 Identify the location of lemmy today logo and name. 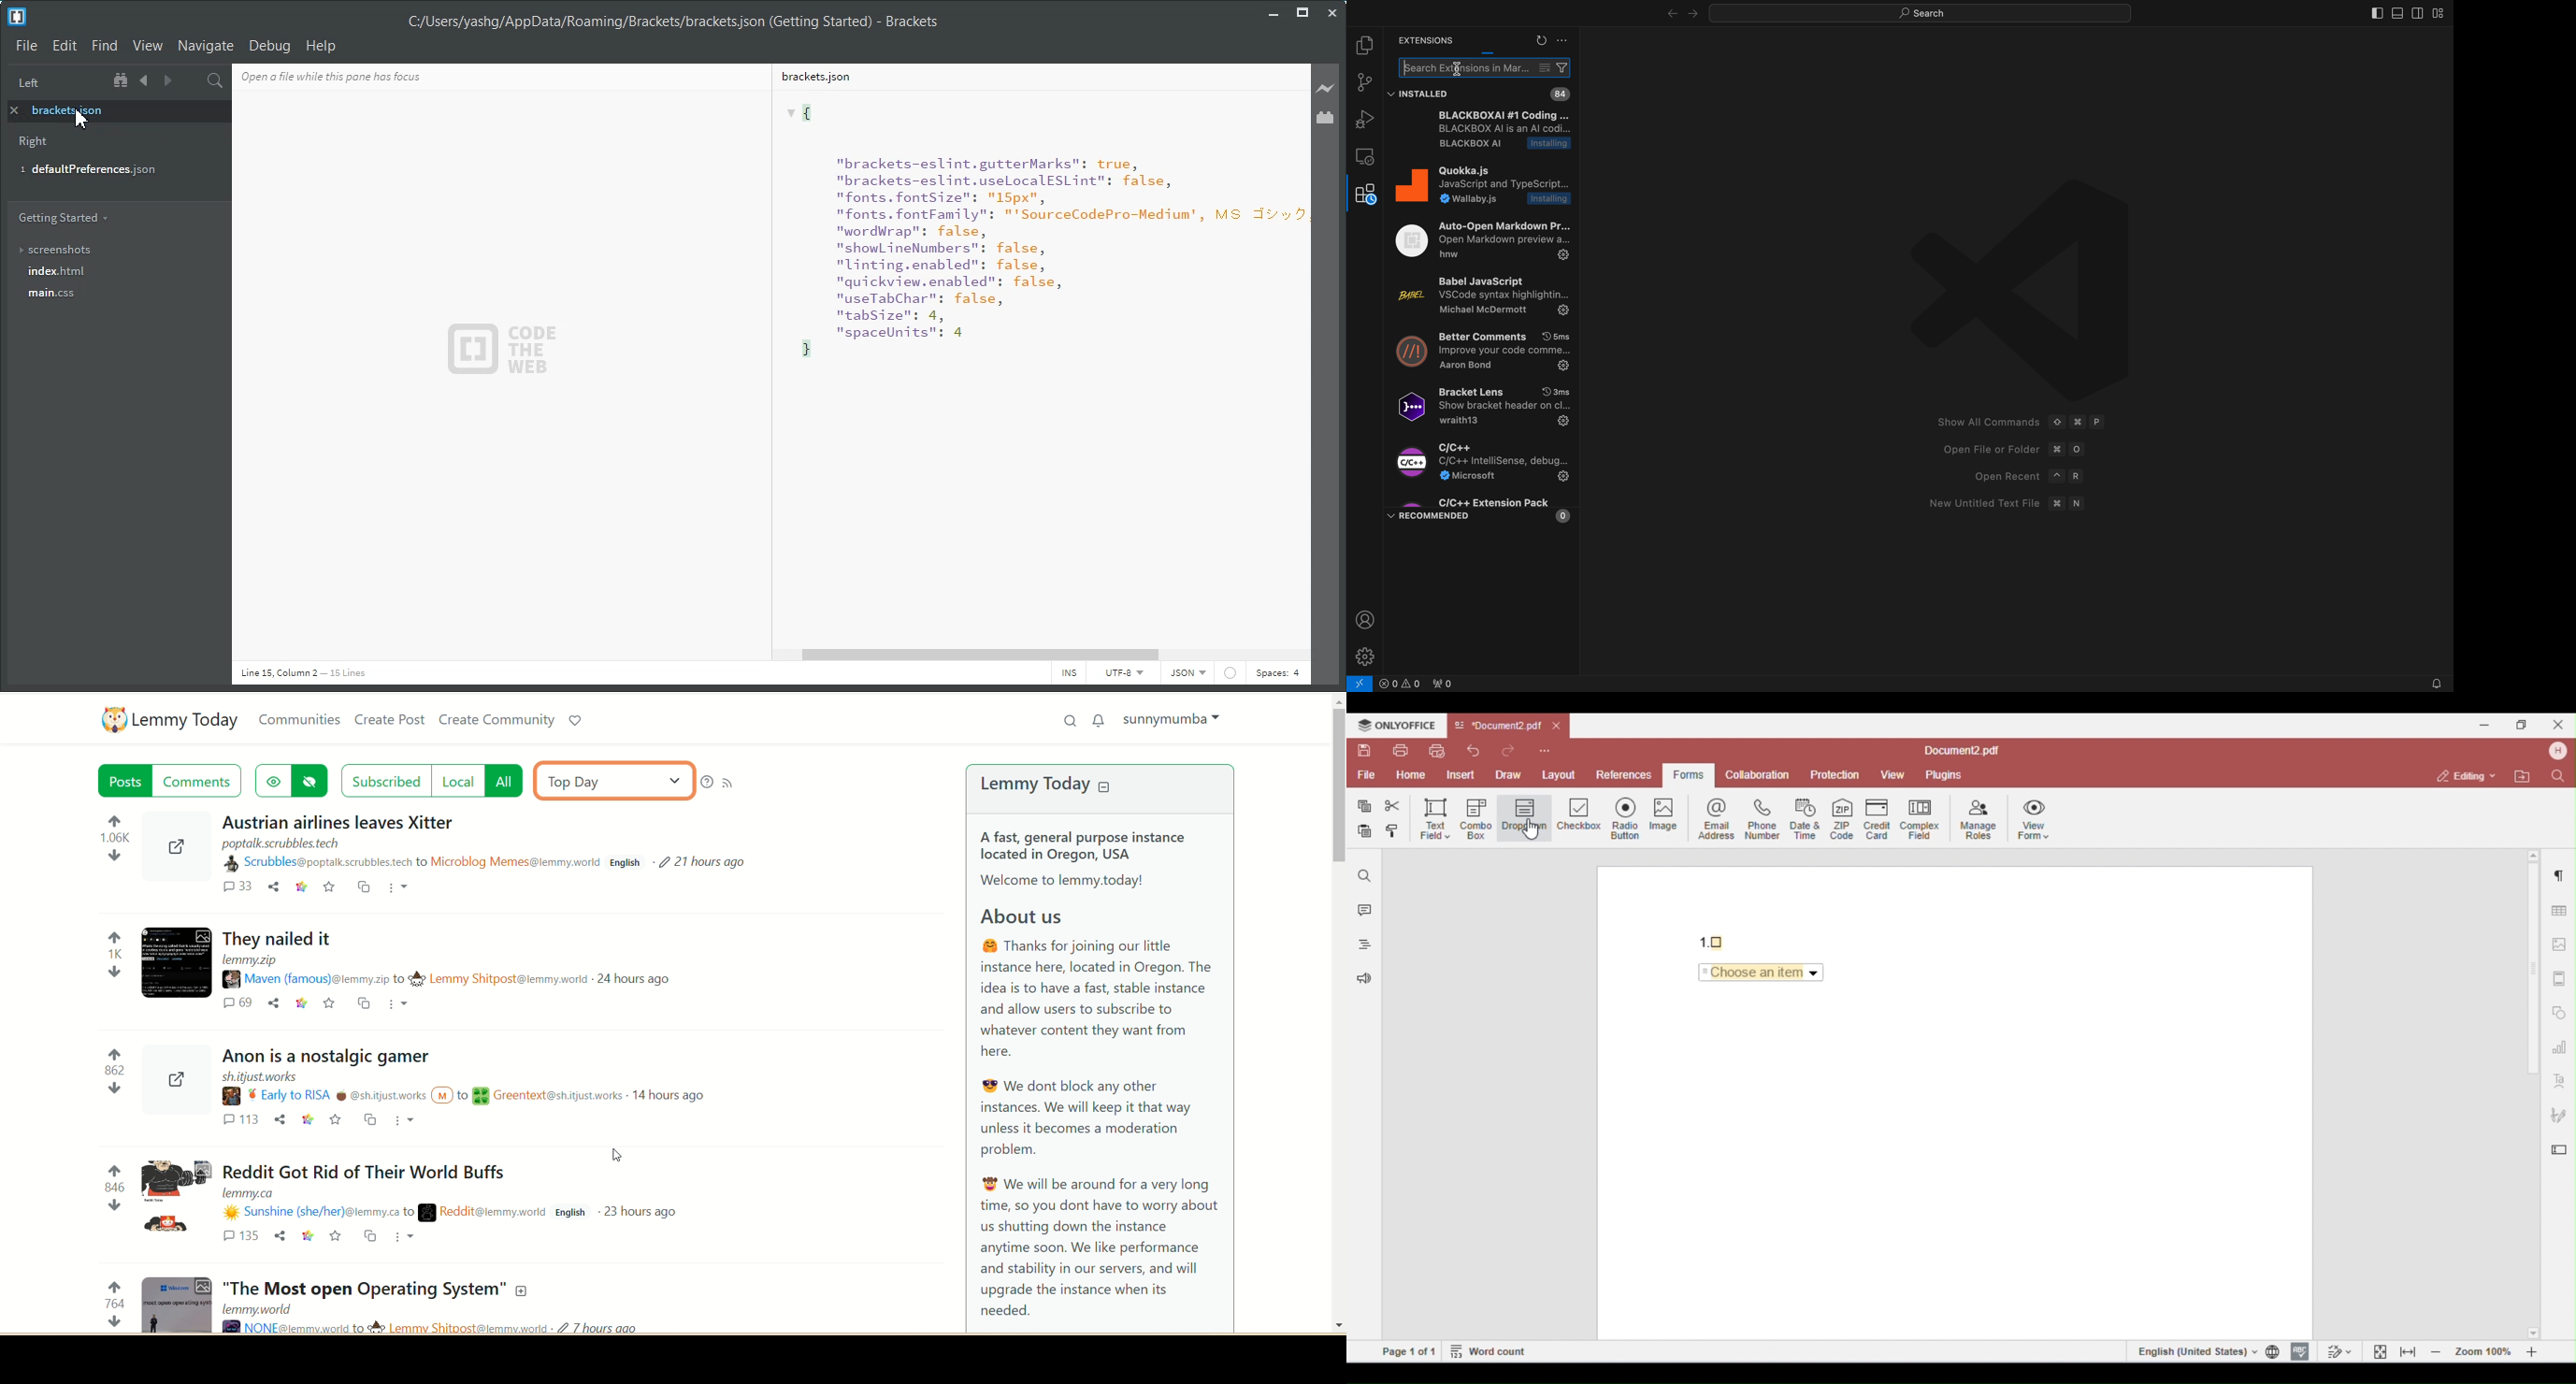
(171, 719).